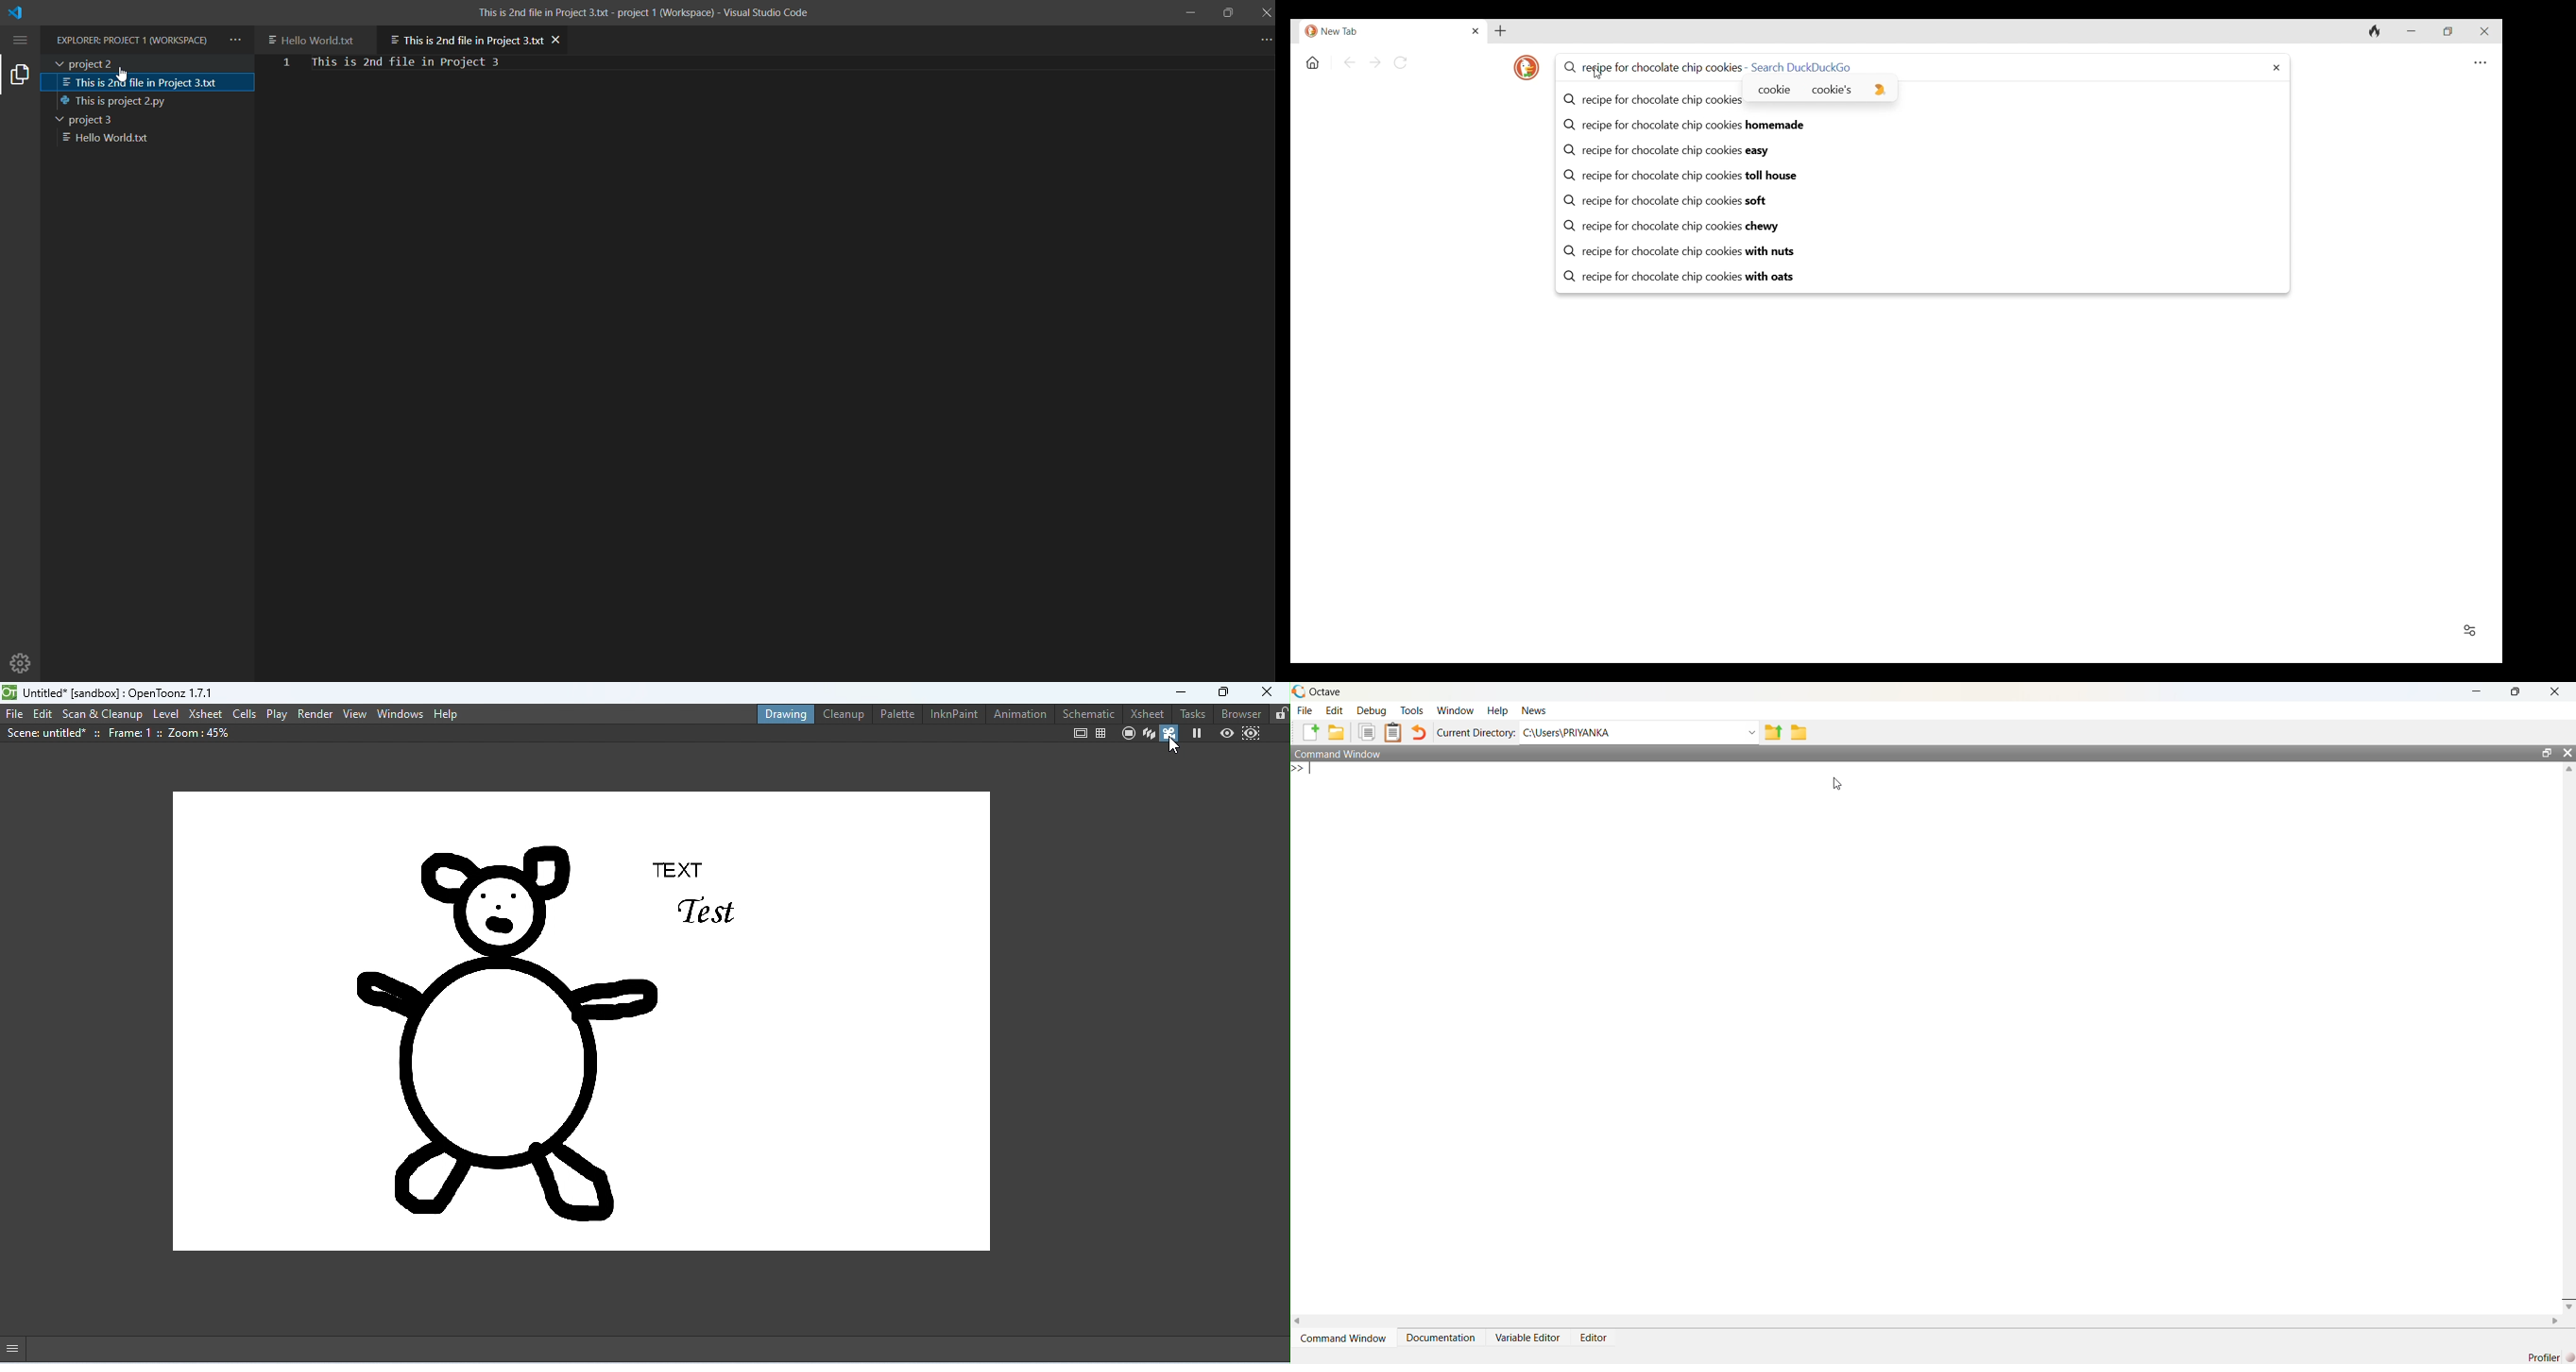 The width and height of the screenshot is (2576, 1372). I want to click on Variable Editor, so click(1527, 1337).